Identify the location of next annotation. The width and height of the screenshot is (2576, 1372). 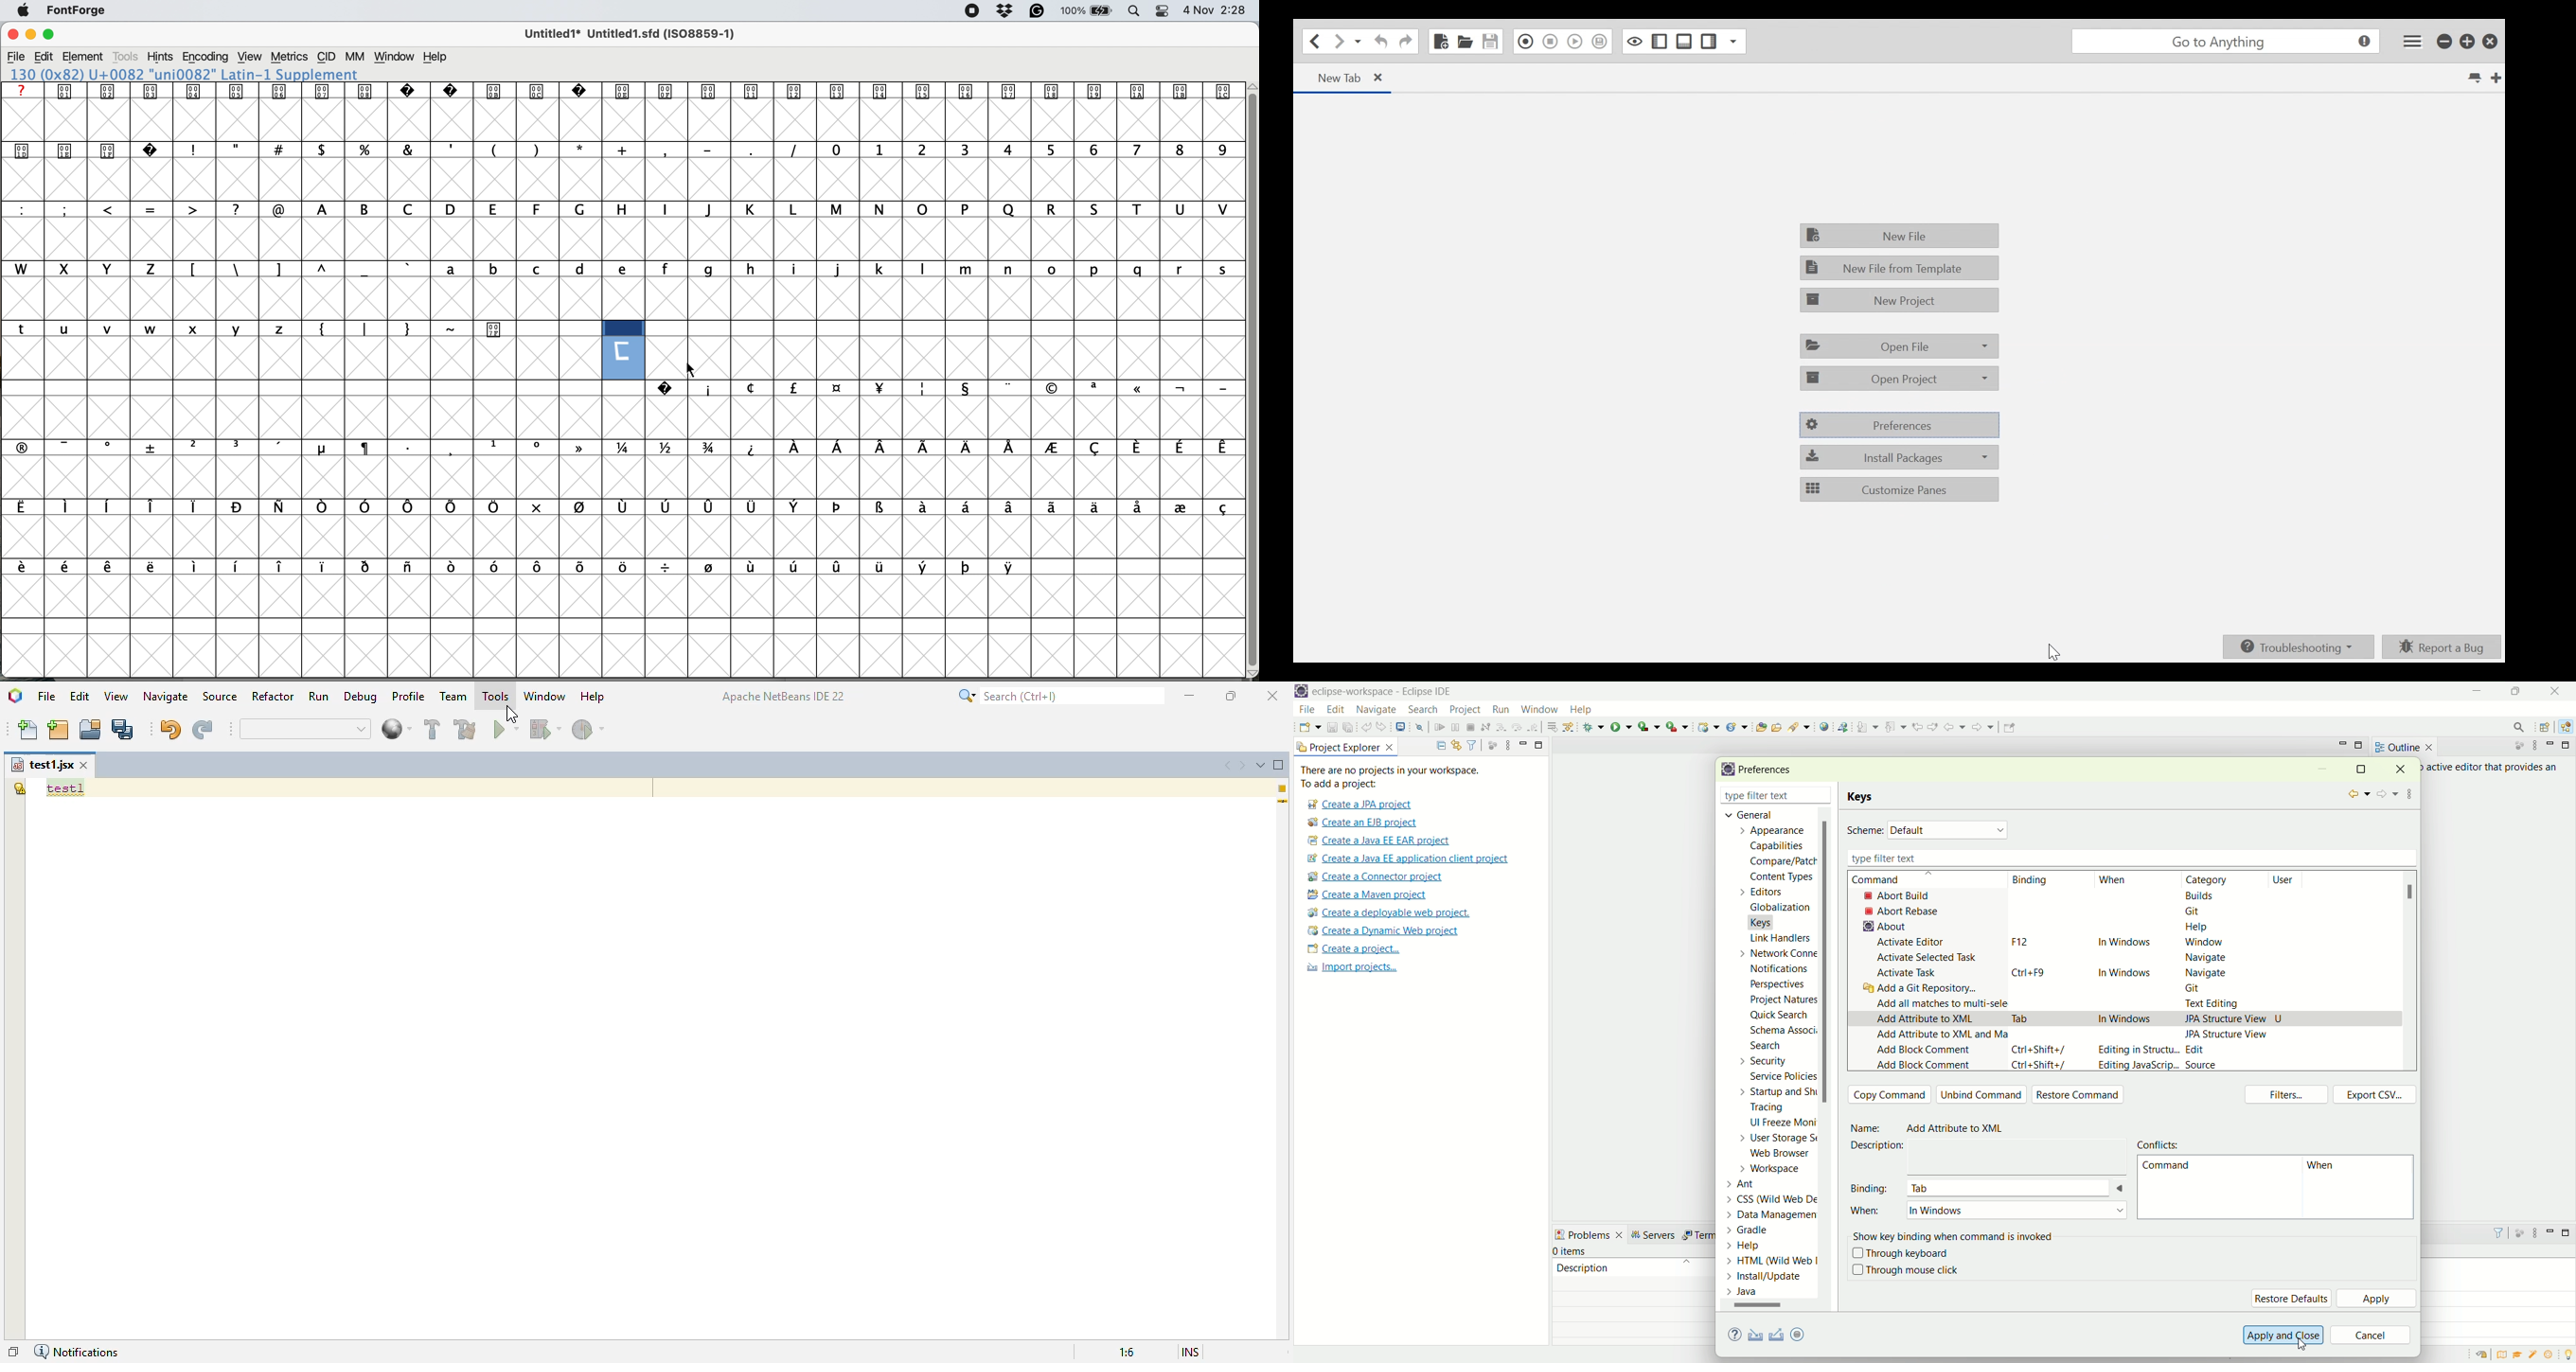
(1868, 728).